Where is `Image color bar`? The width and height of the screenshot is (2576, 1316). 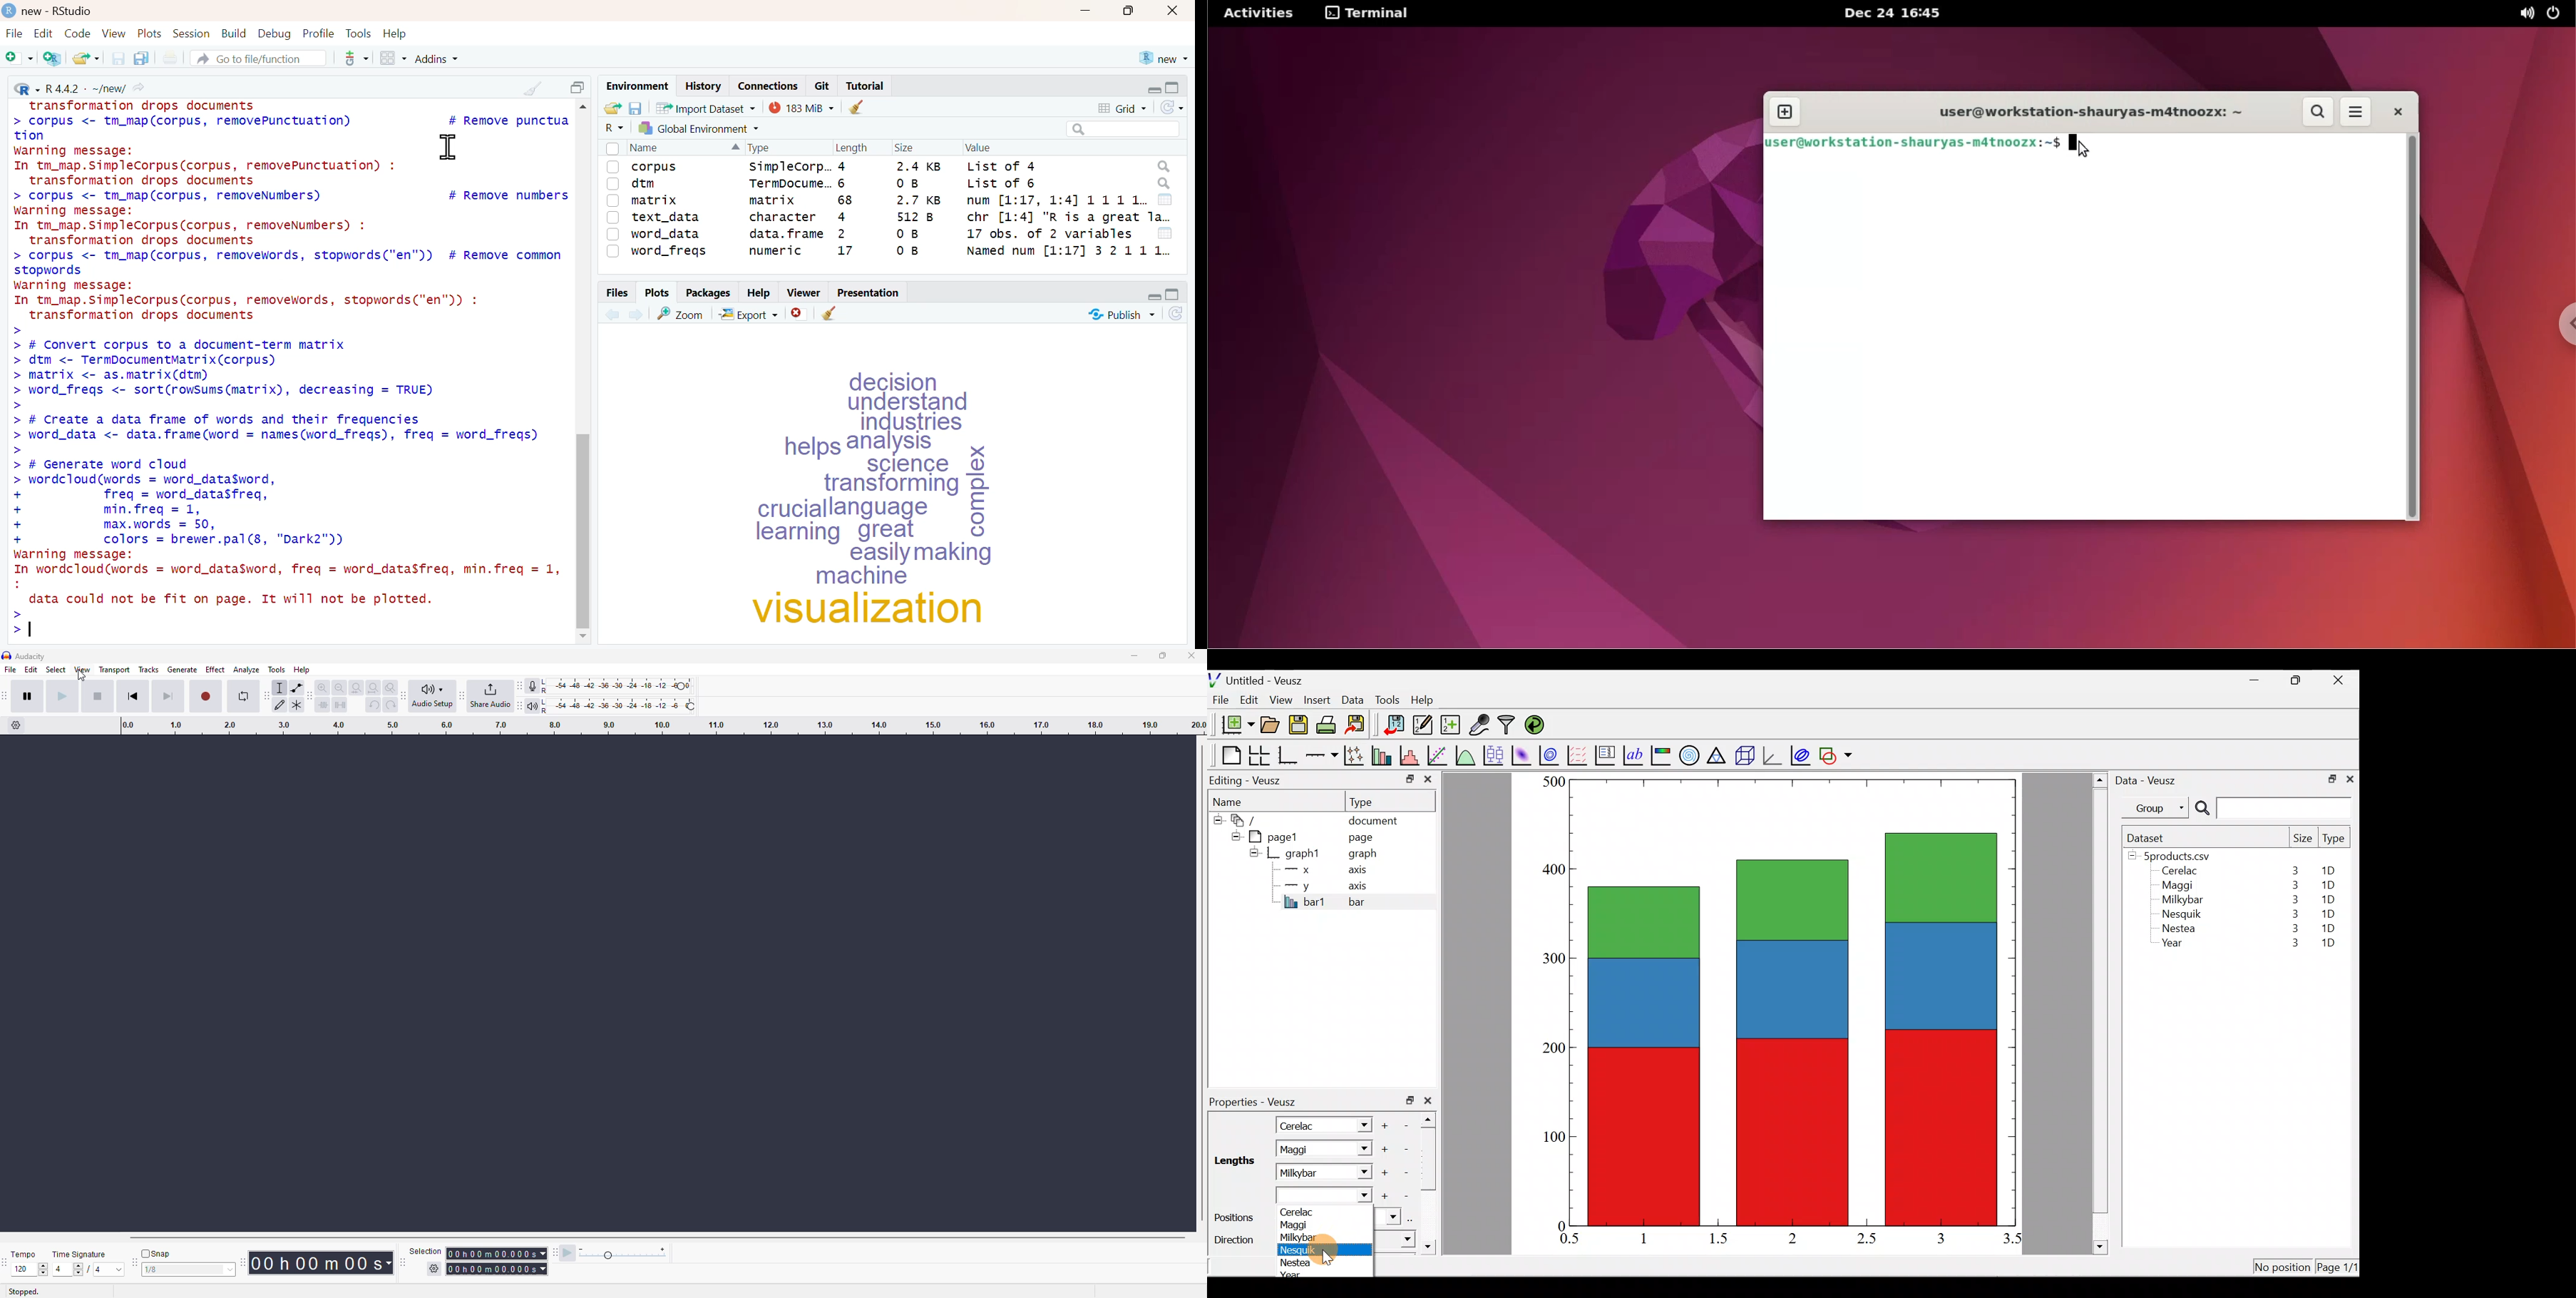 Image color bar is located at coordinates (1662, 755).